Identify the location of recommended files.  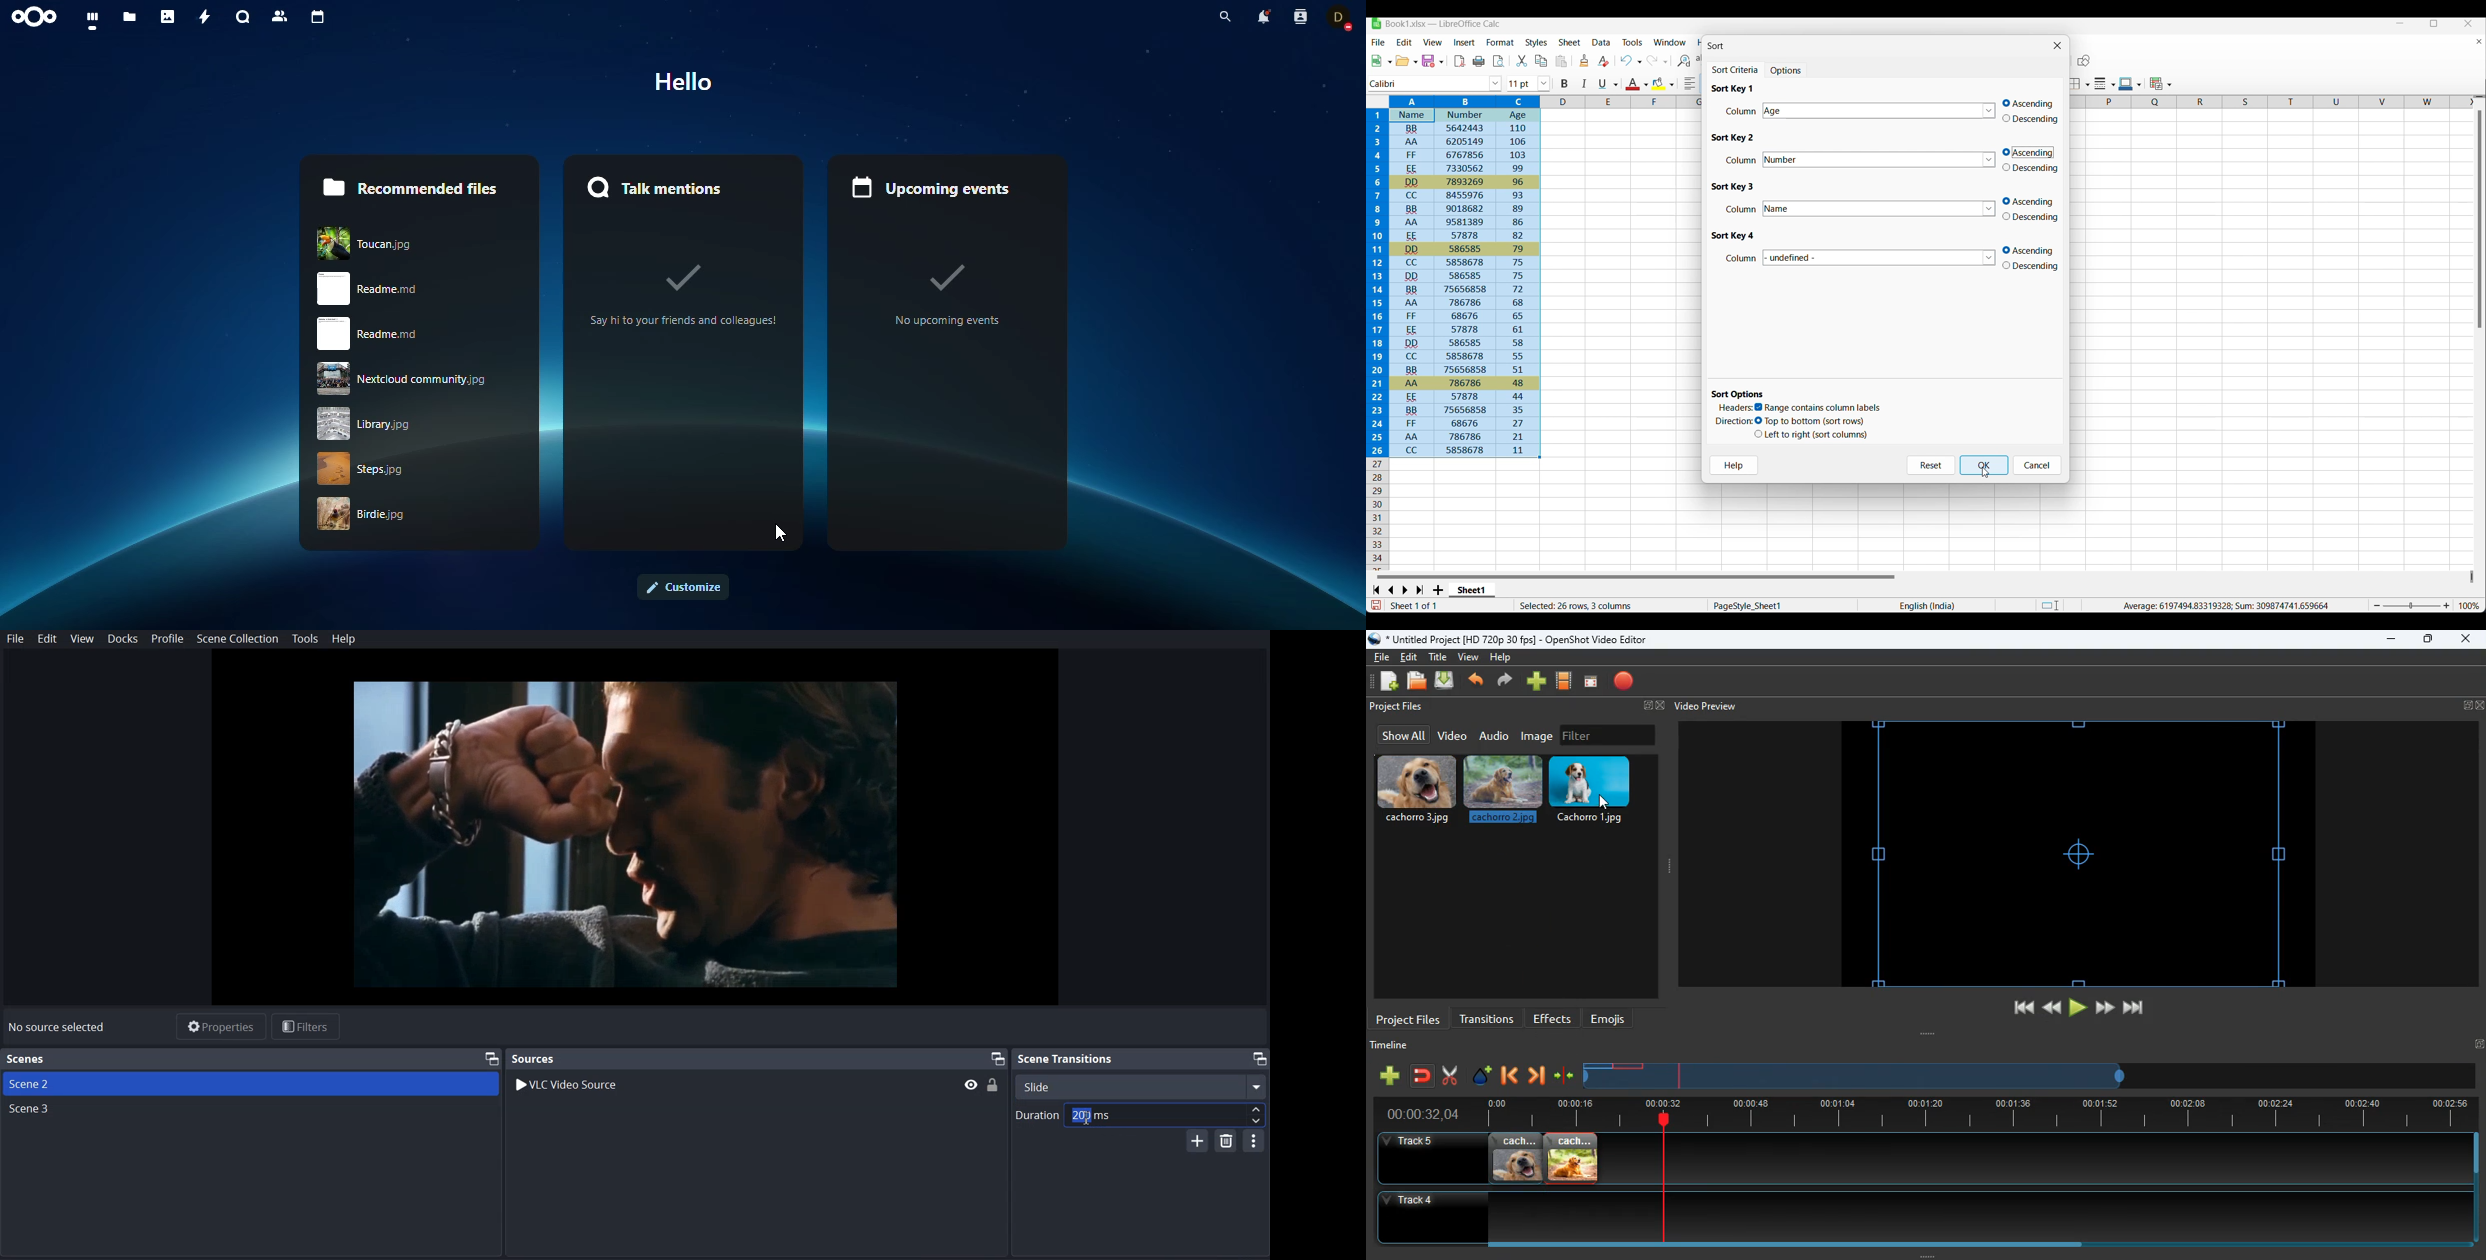
(417, 185).